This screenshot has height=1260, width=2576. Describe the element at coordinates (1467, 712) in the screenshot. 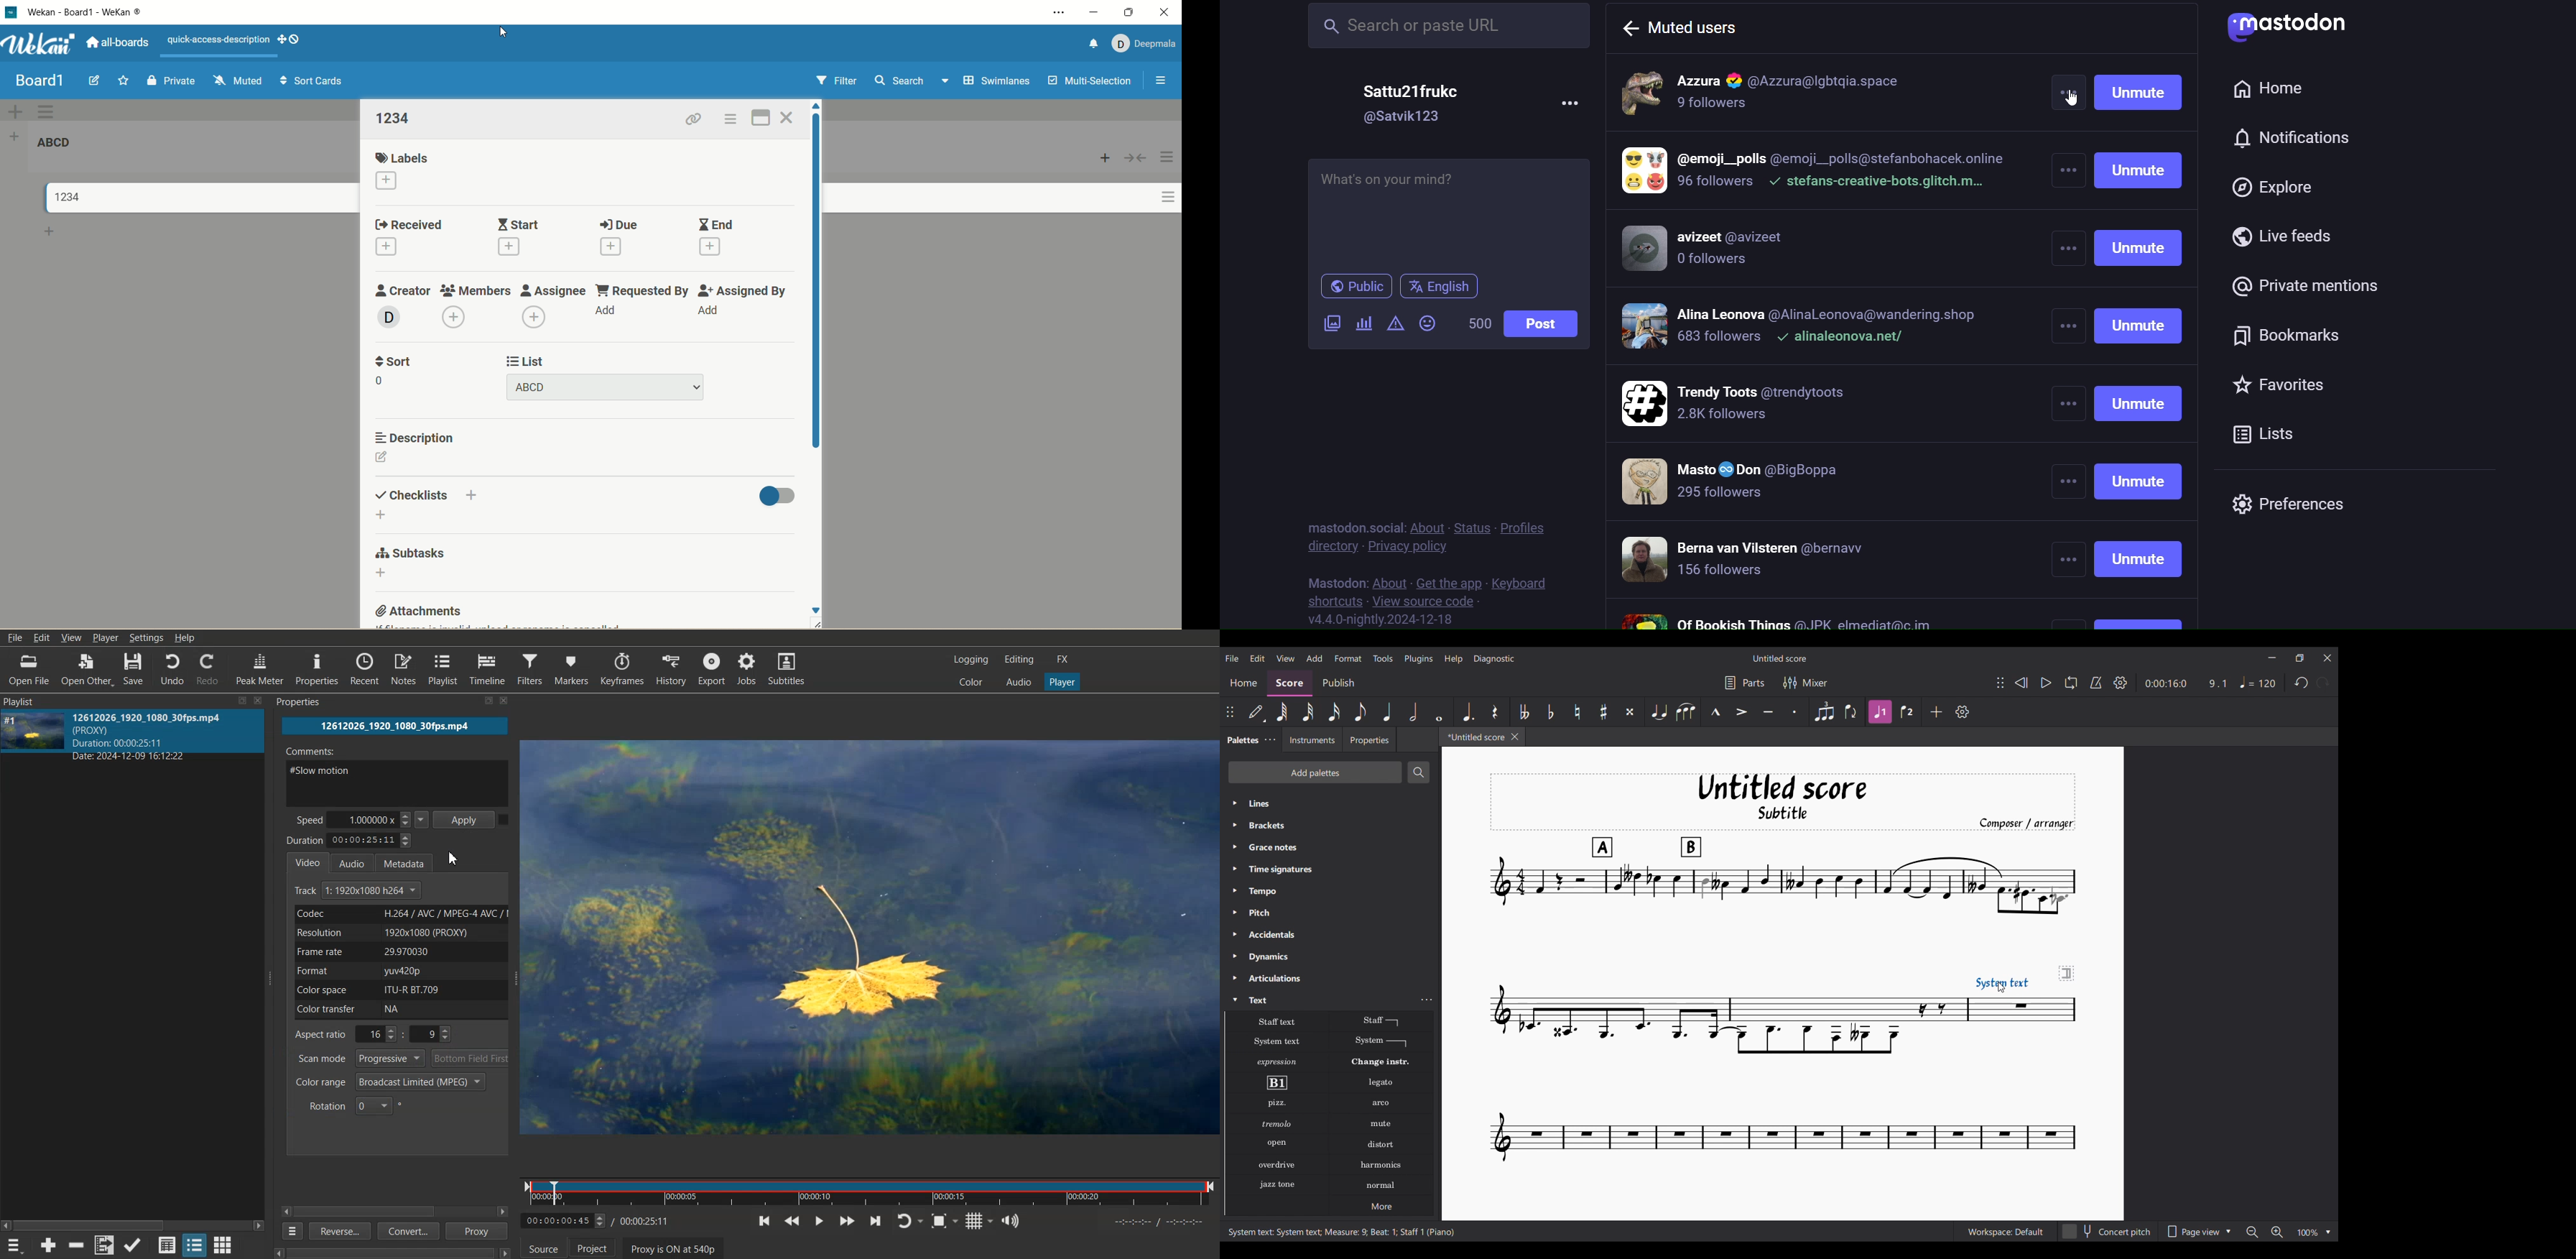

I see `Augmentation dot` at that location.